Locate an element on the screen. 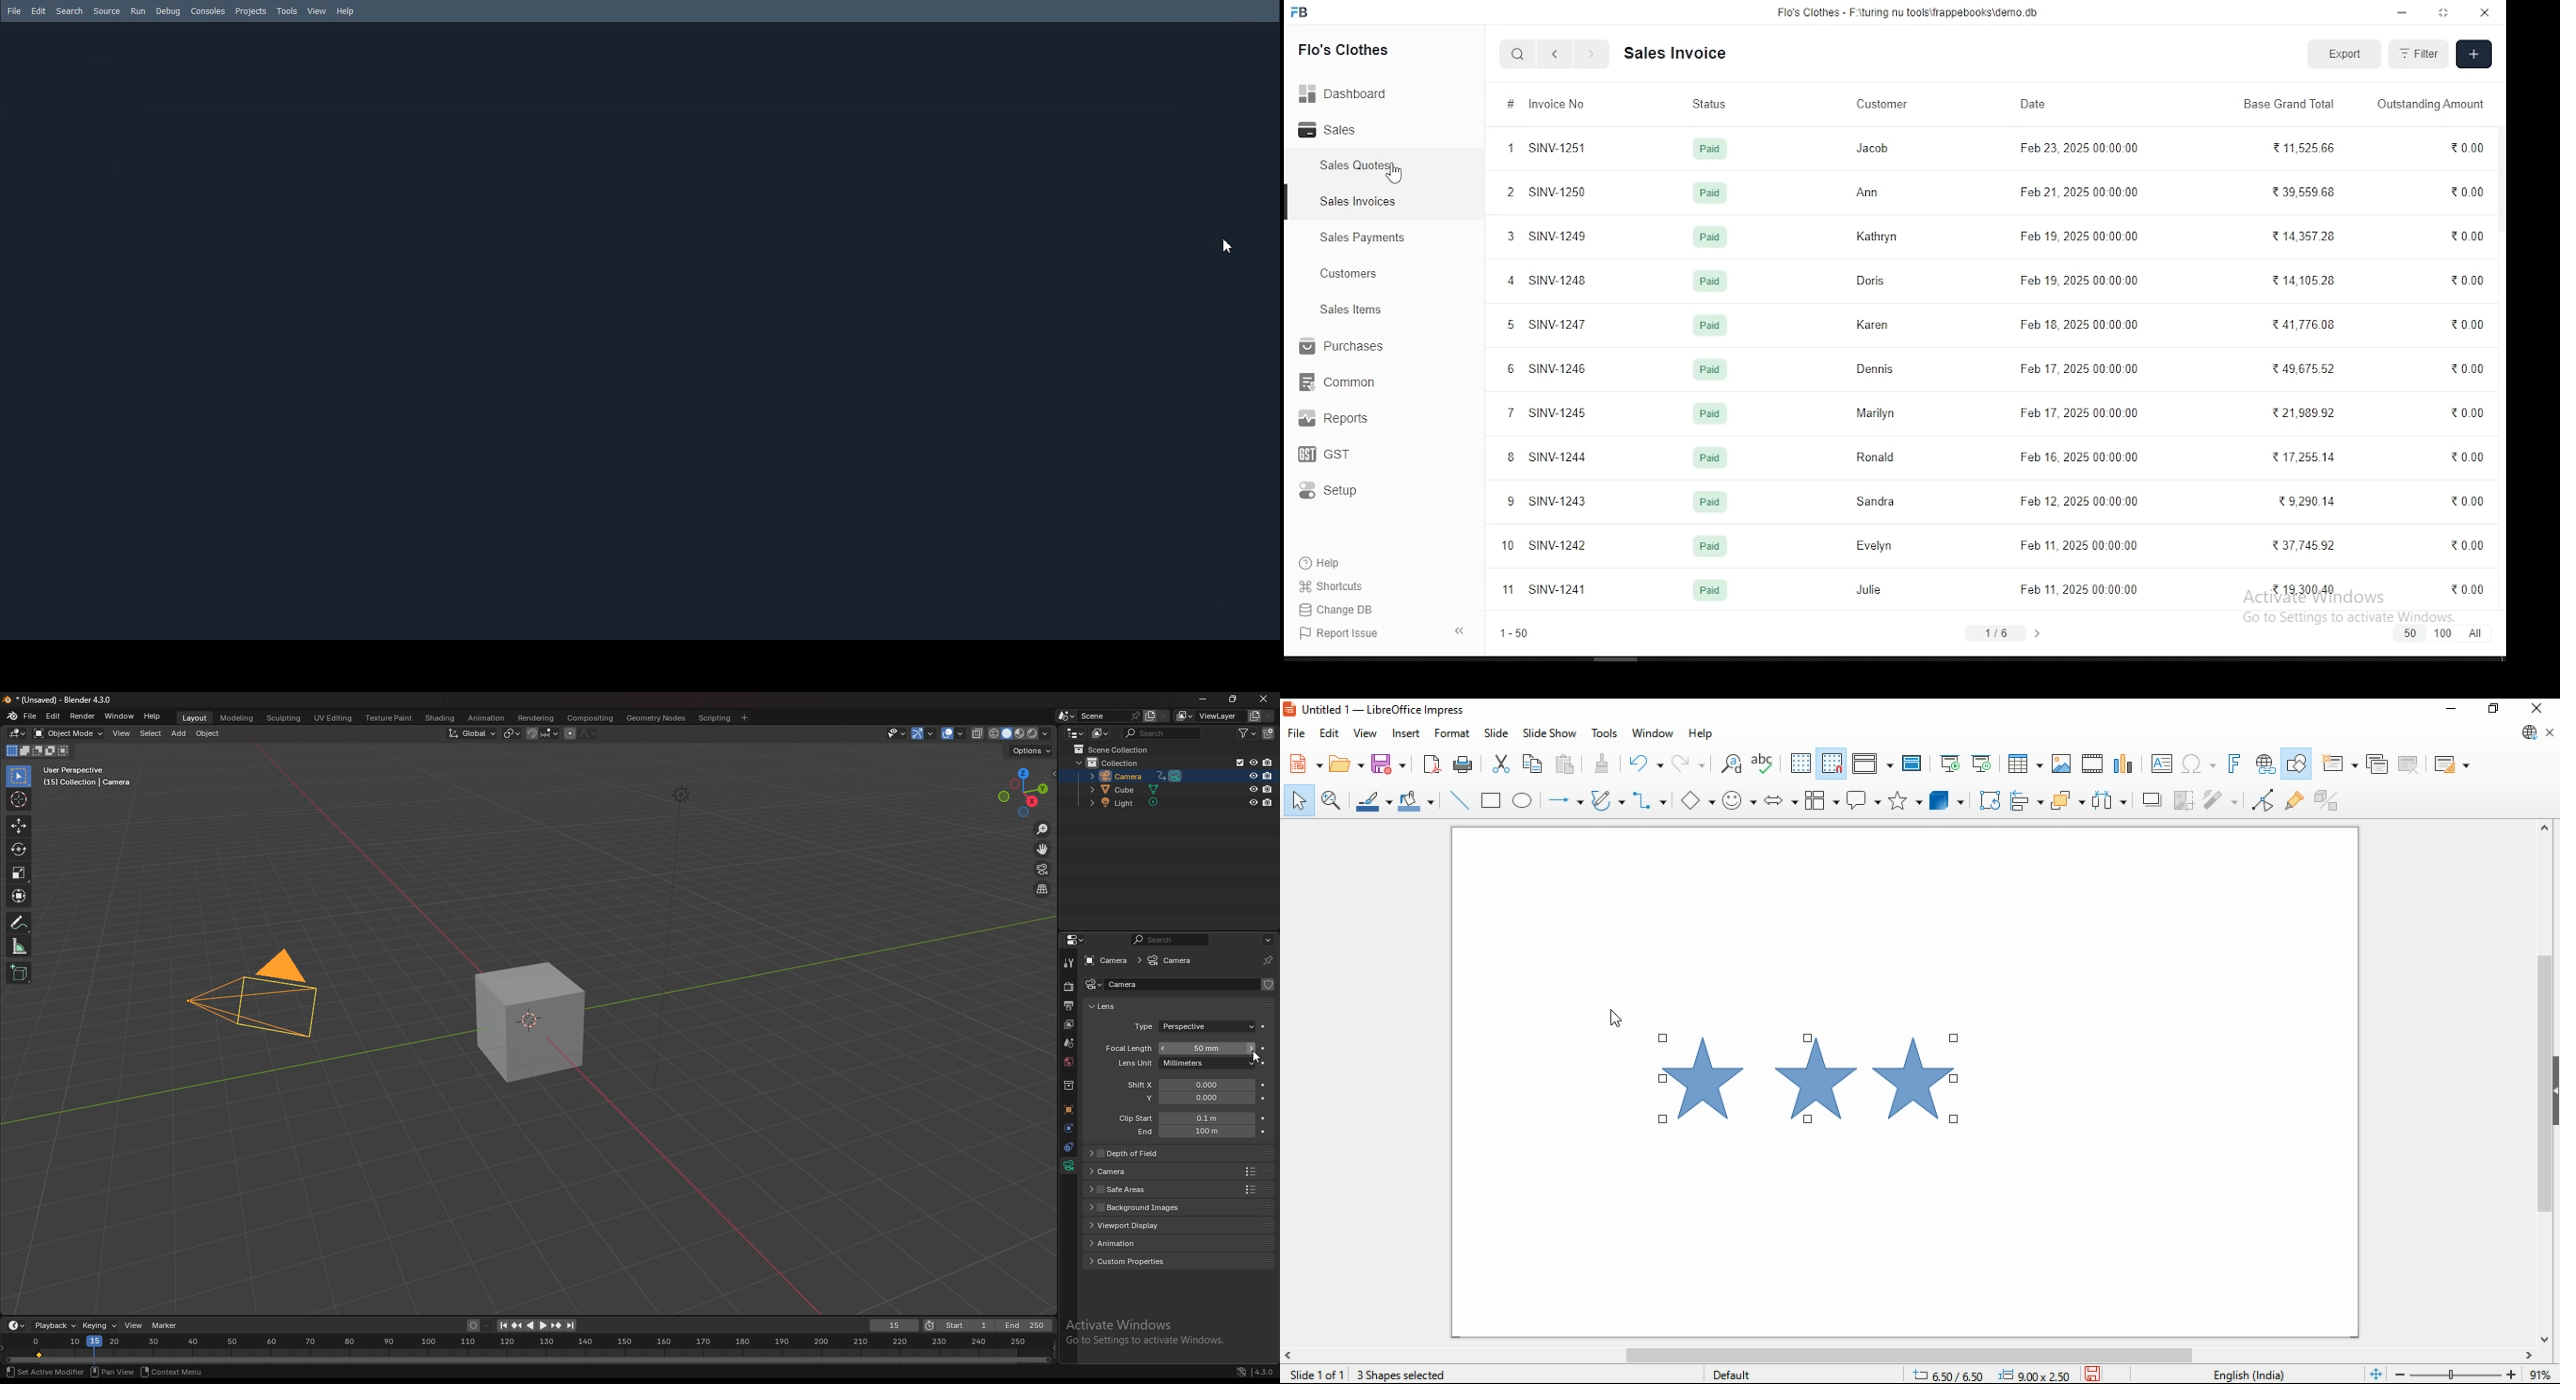 The image size is (2576, 1400). save is located at coordinates (2092, 1373).